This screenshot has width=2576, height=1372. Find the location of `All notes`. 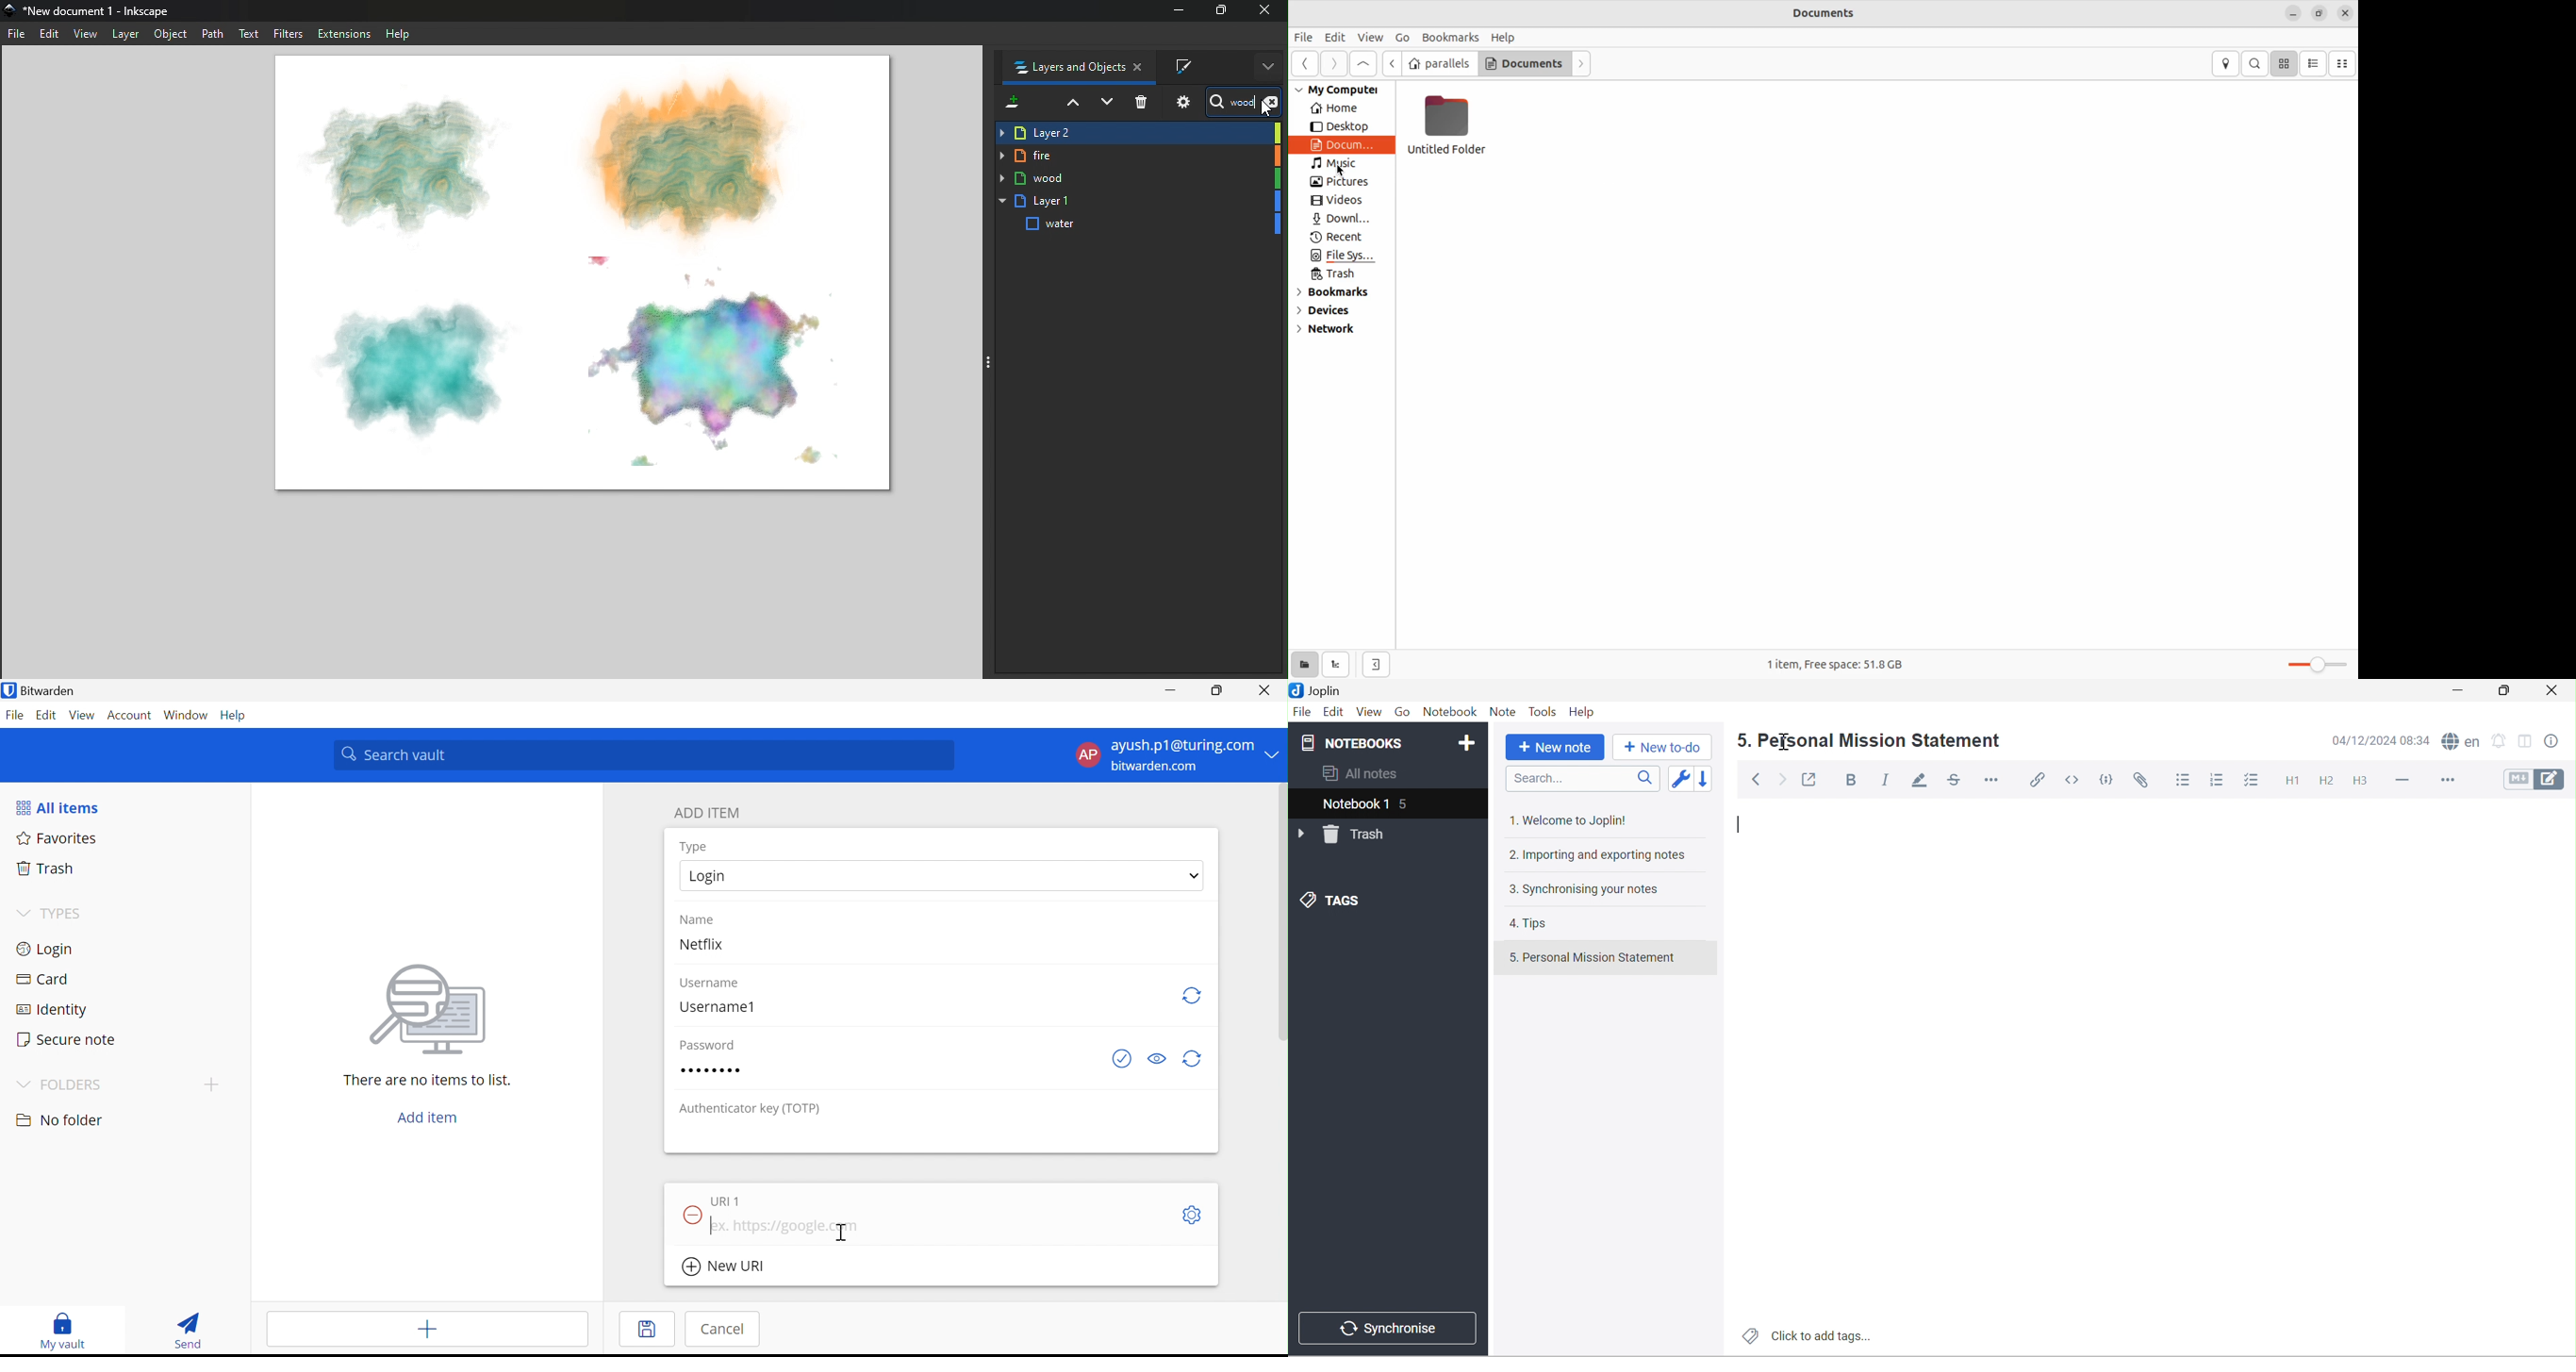

All notes is located at coordinates (1363, 774).